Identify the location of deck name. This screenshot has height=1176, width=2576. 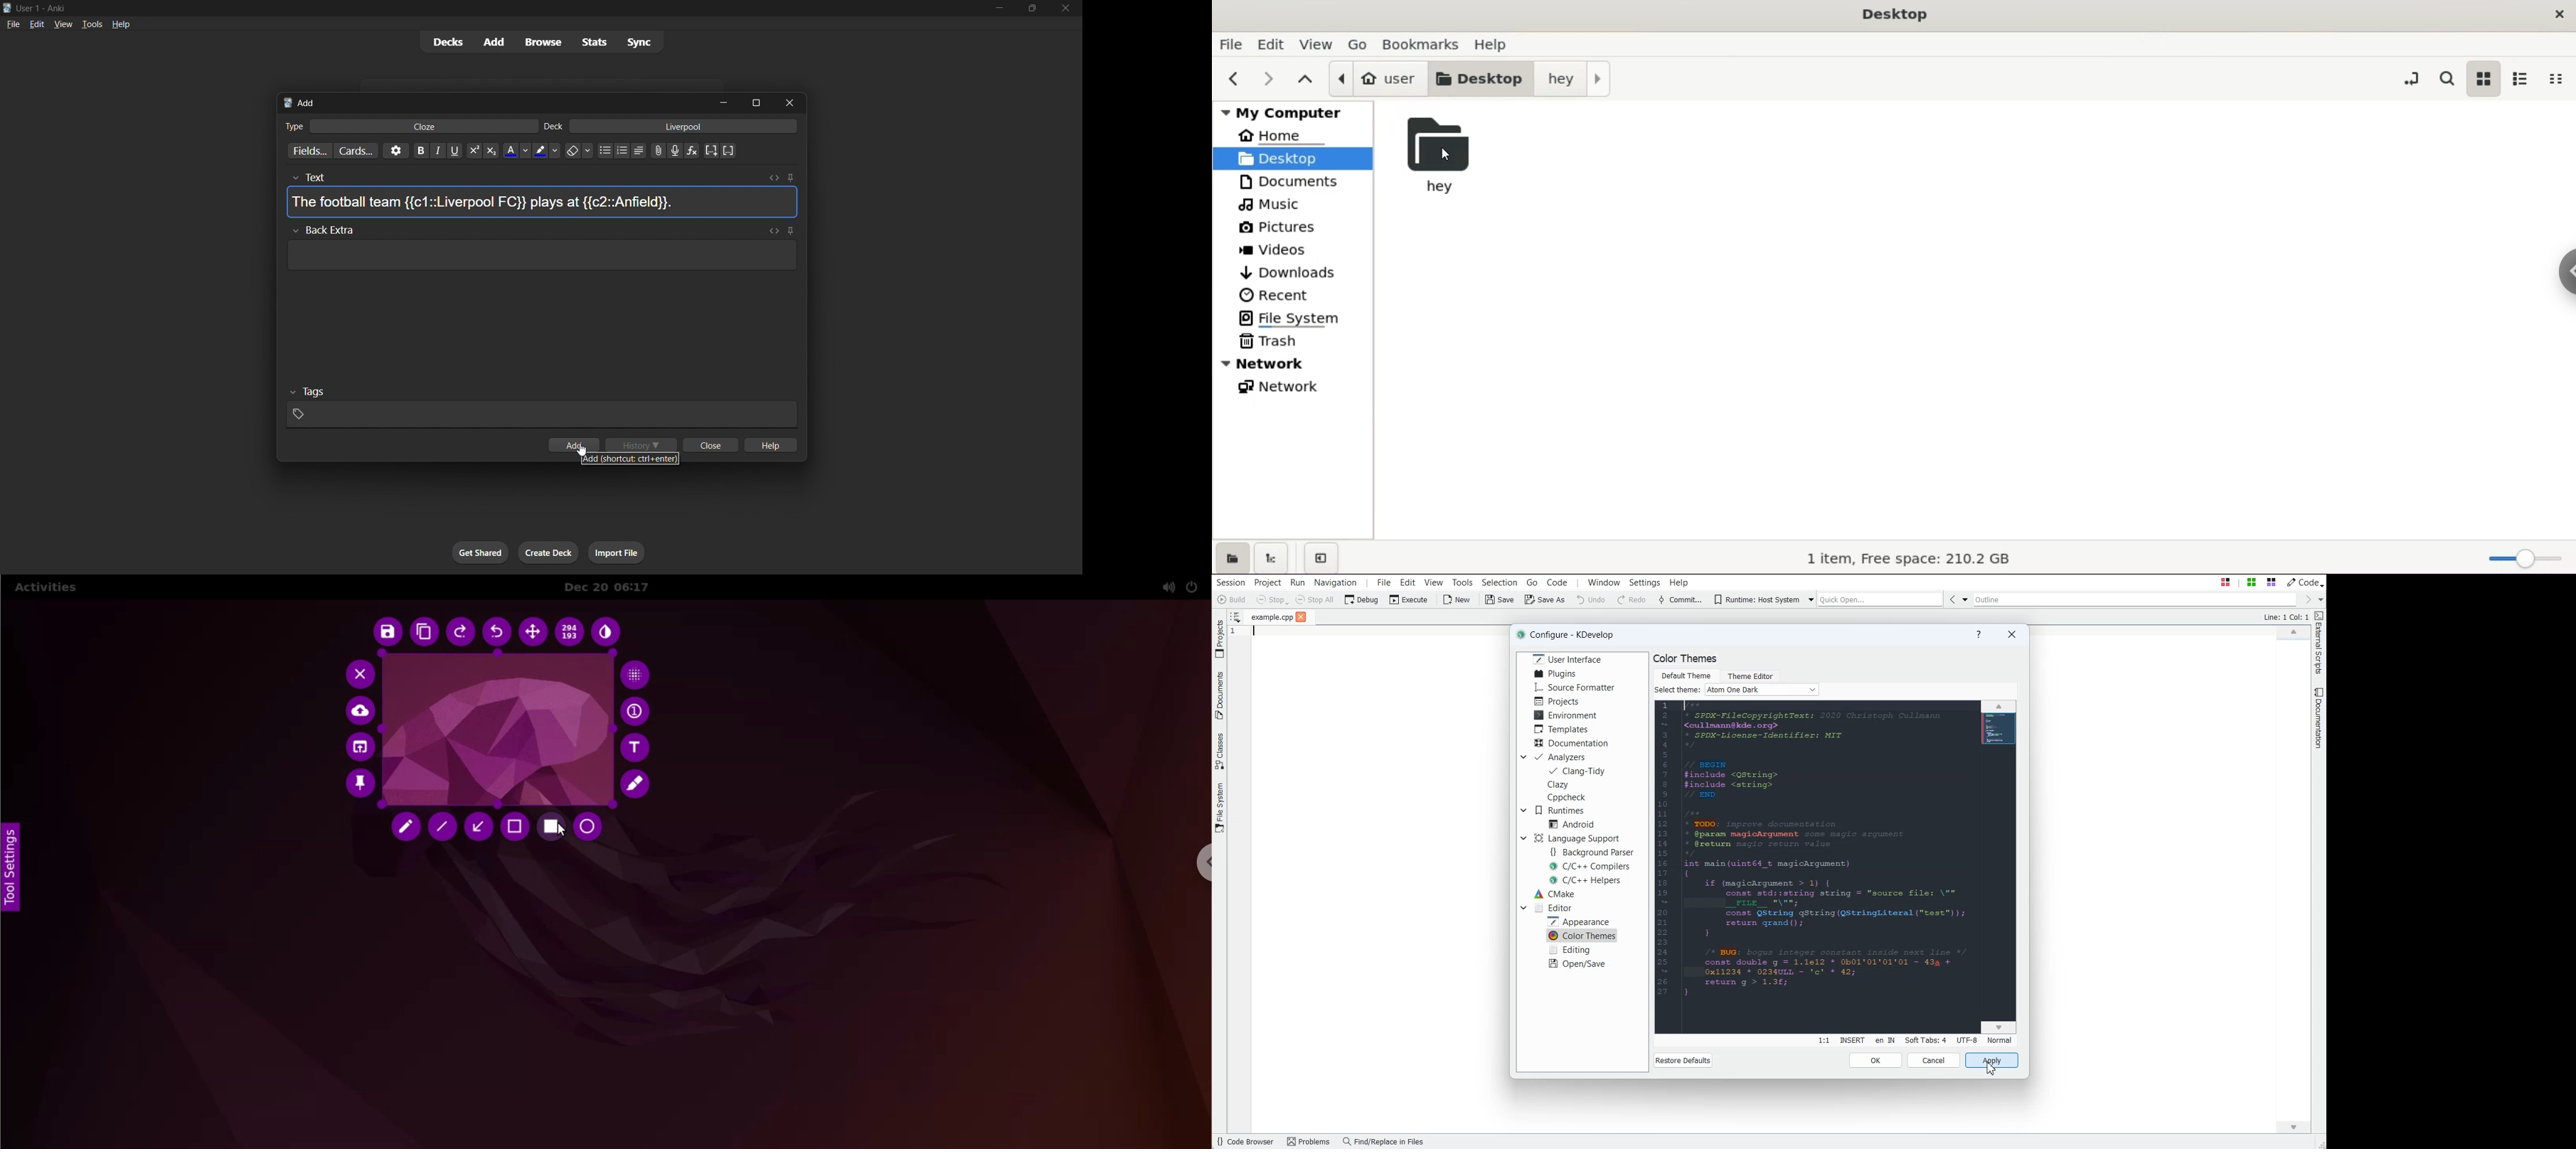
(555, 126).